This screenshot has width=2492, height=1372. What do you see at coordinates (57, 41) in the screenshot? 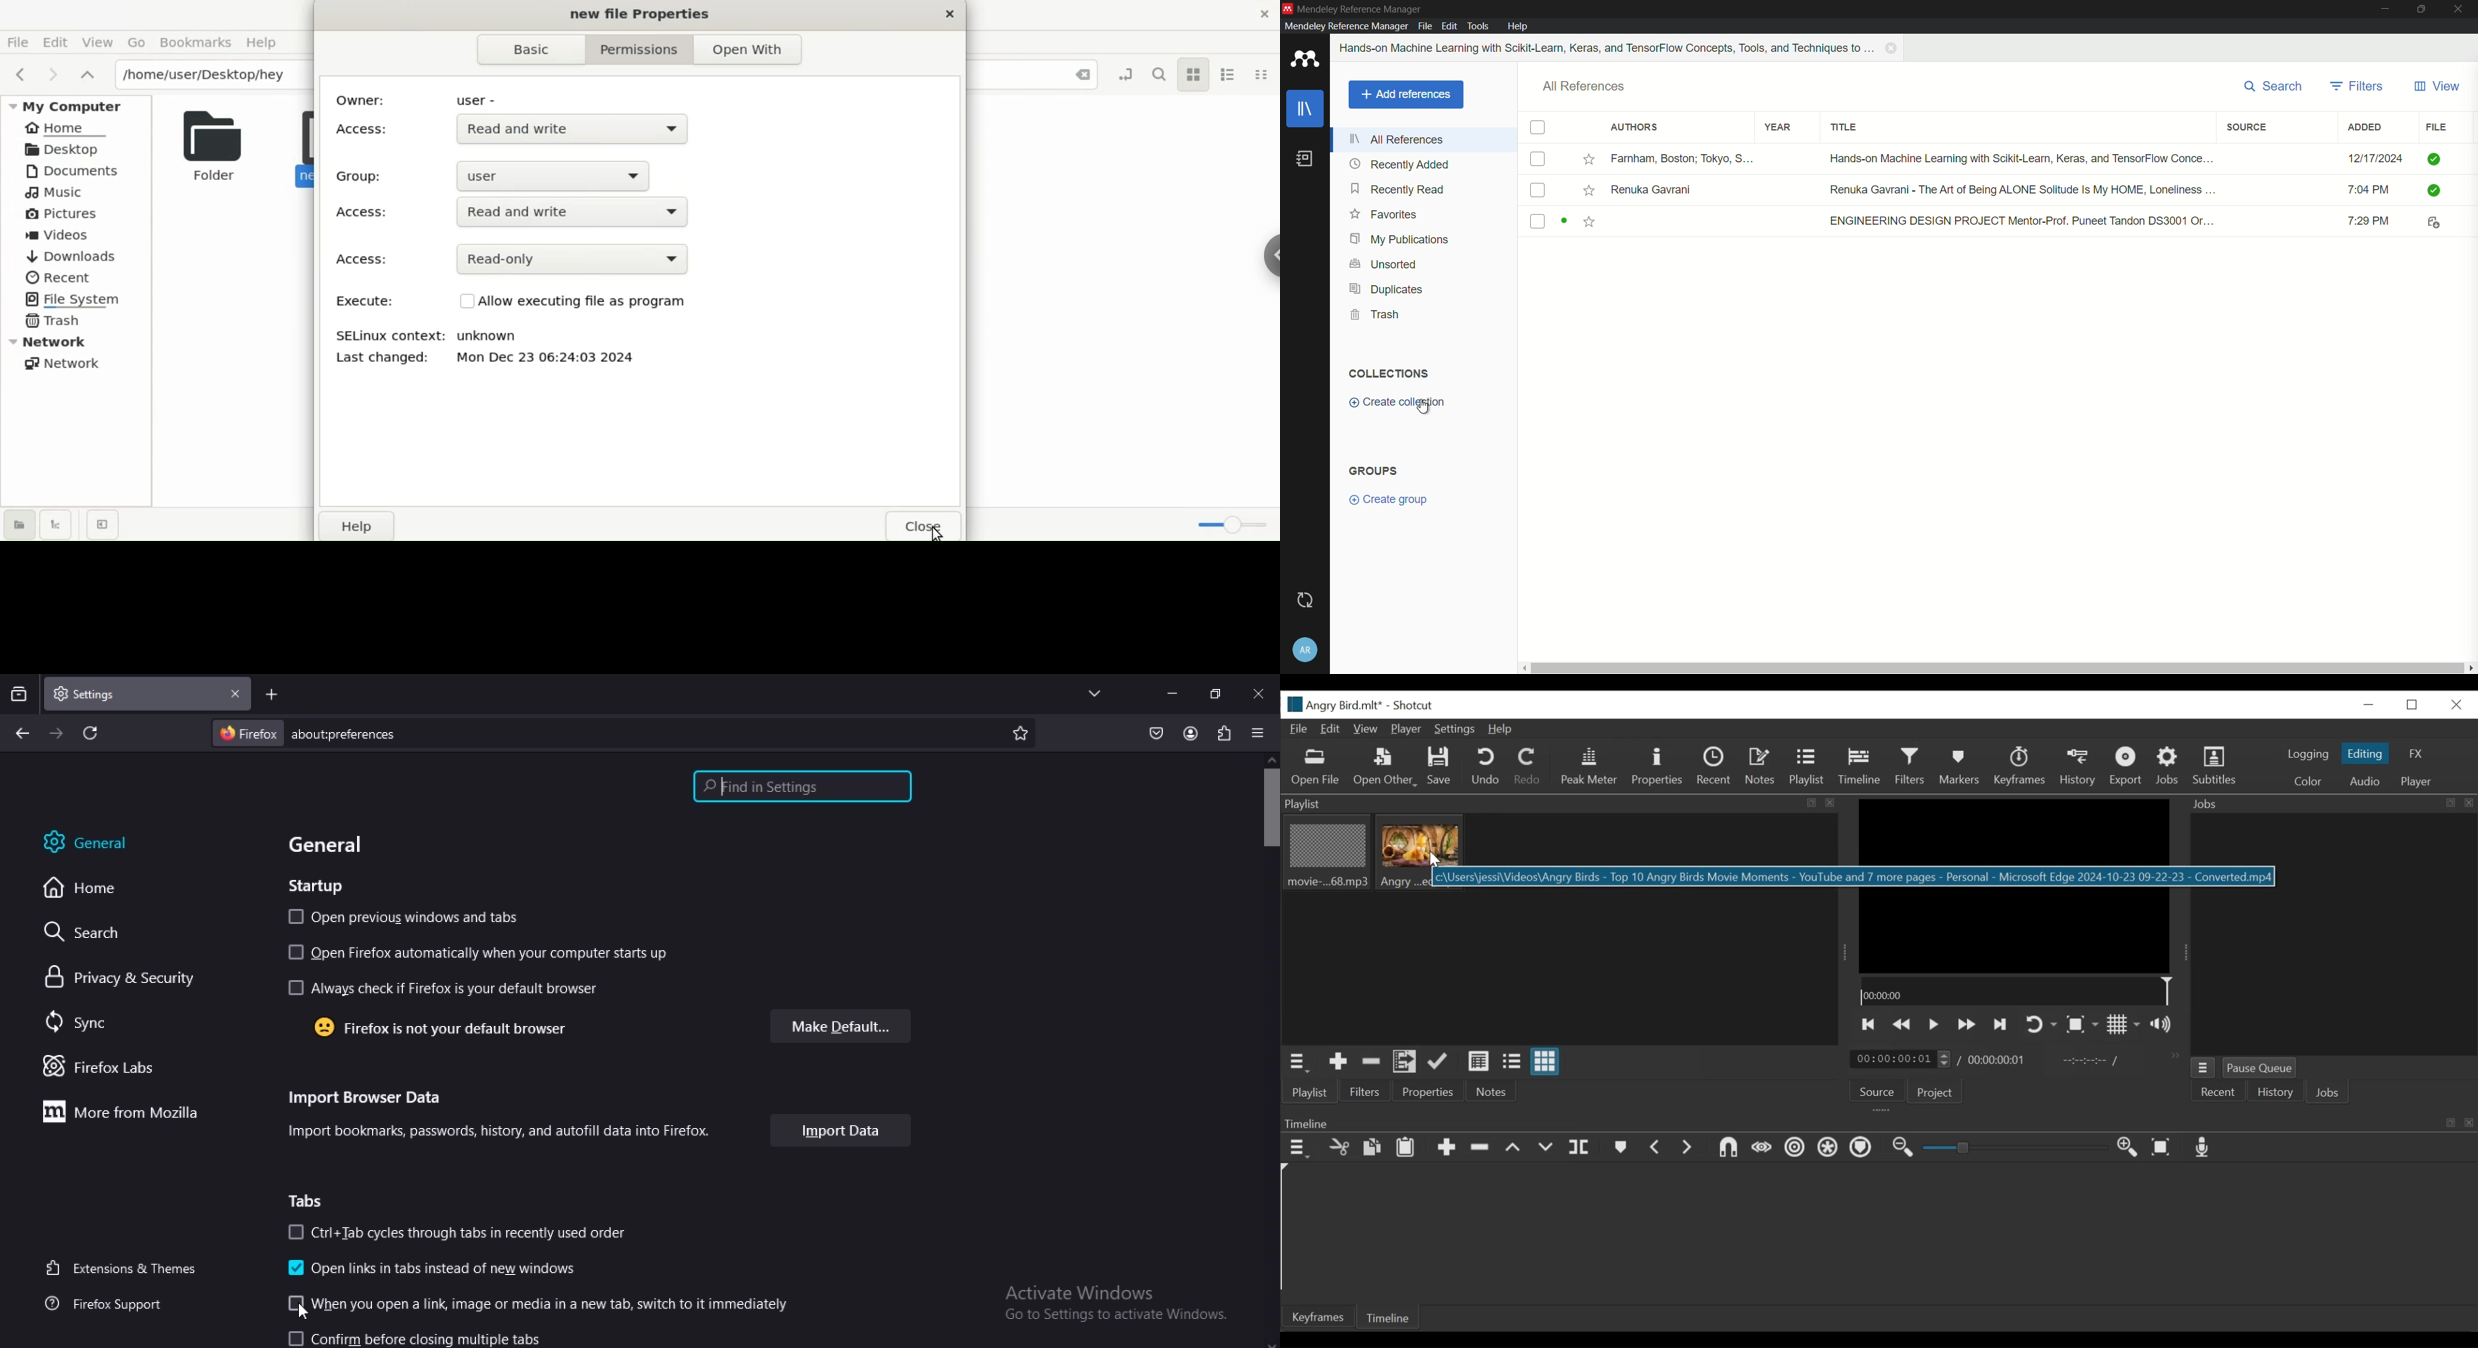
I see `Edit` at bounding box center [57, 41].